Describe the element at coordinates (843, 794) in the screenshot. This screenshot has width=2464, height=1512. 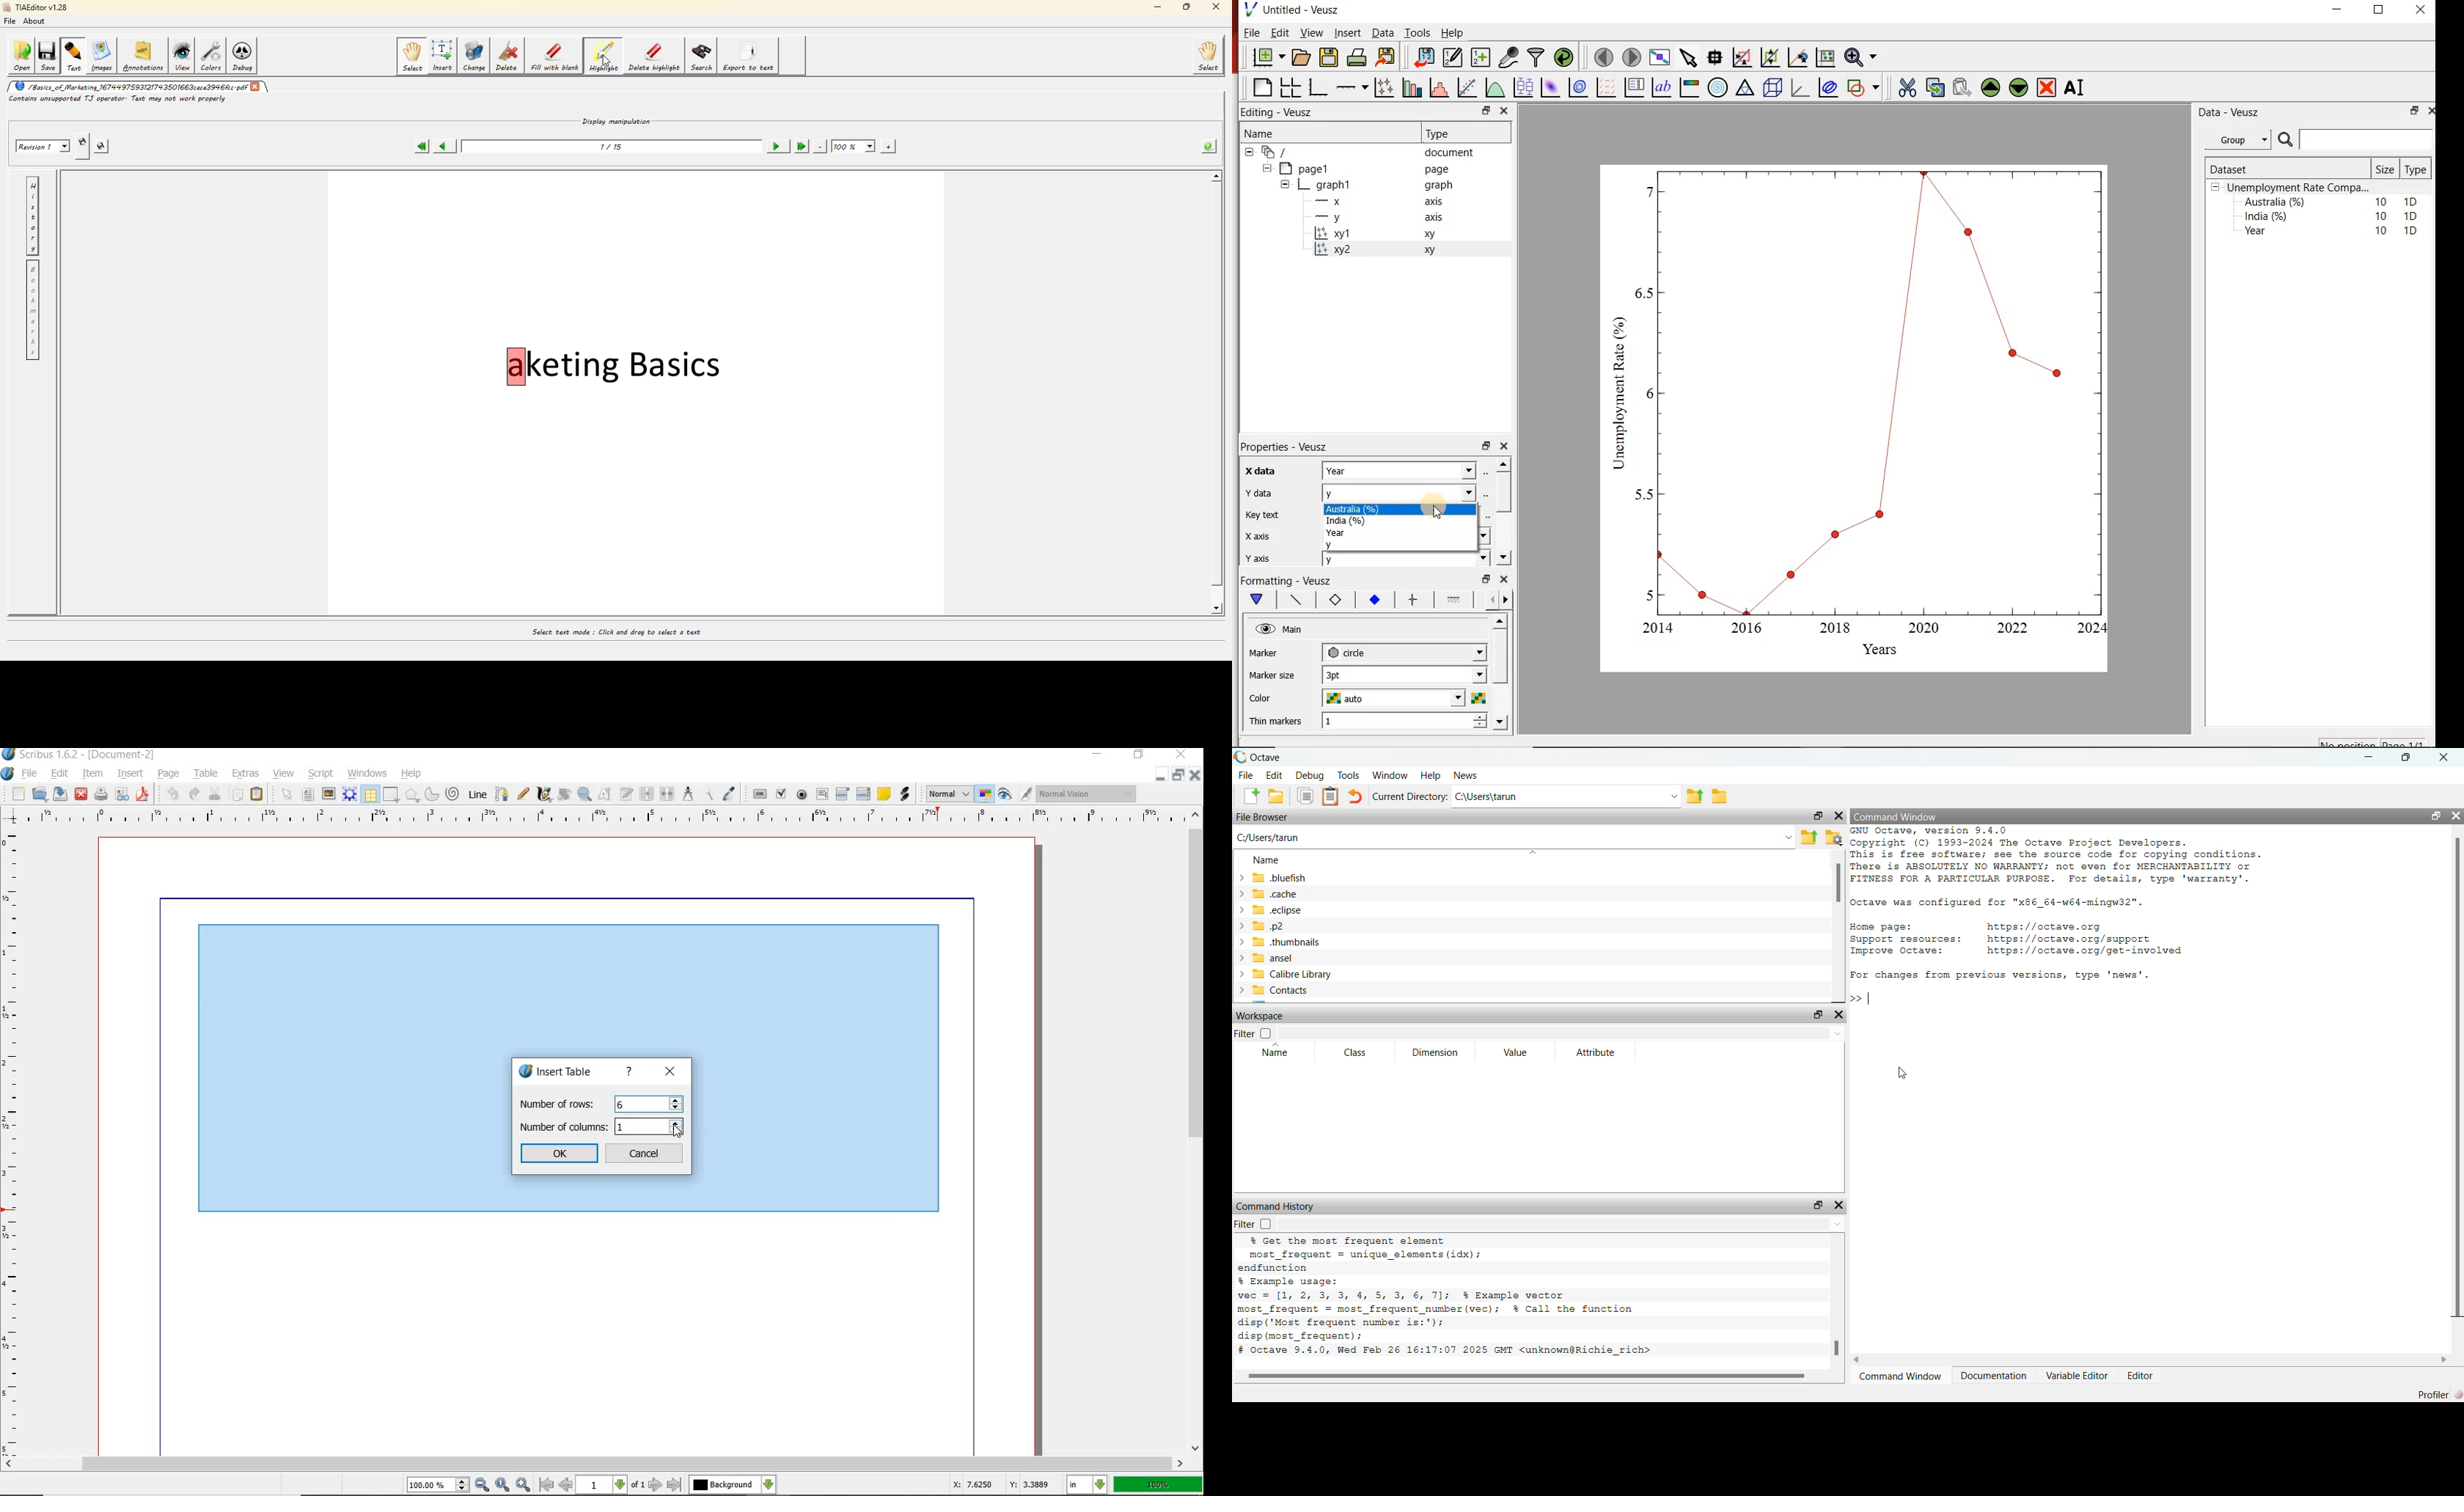
I see `pdf combo box` at that location.